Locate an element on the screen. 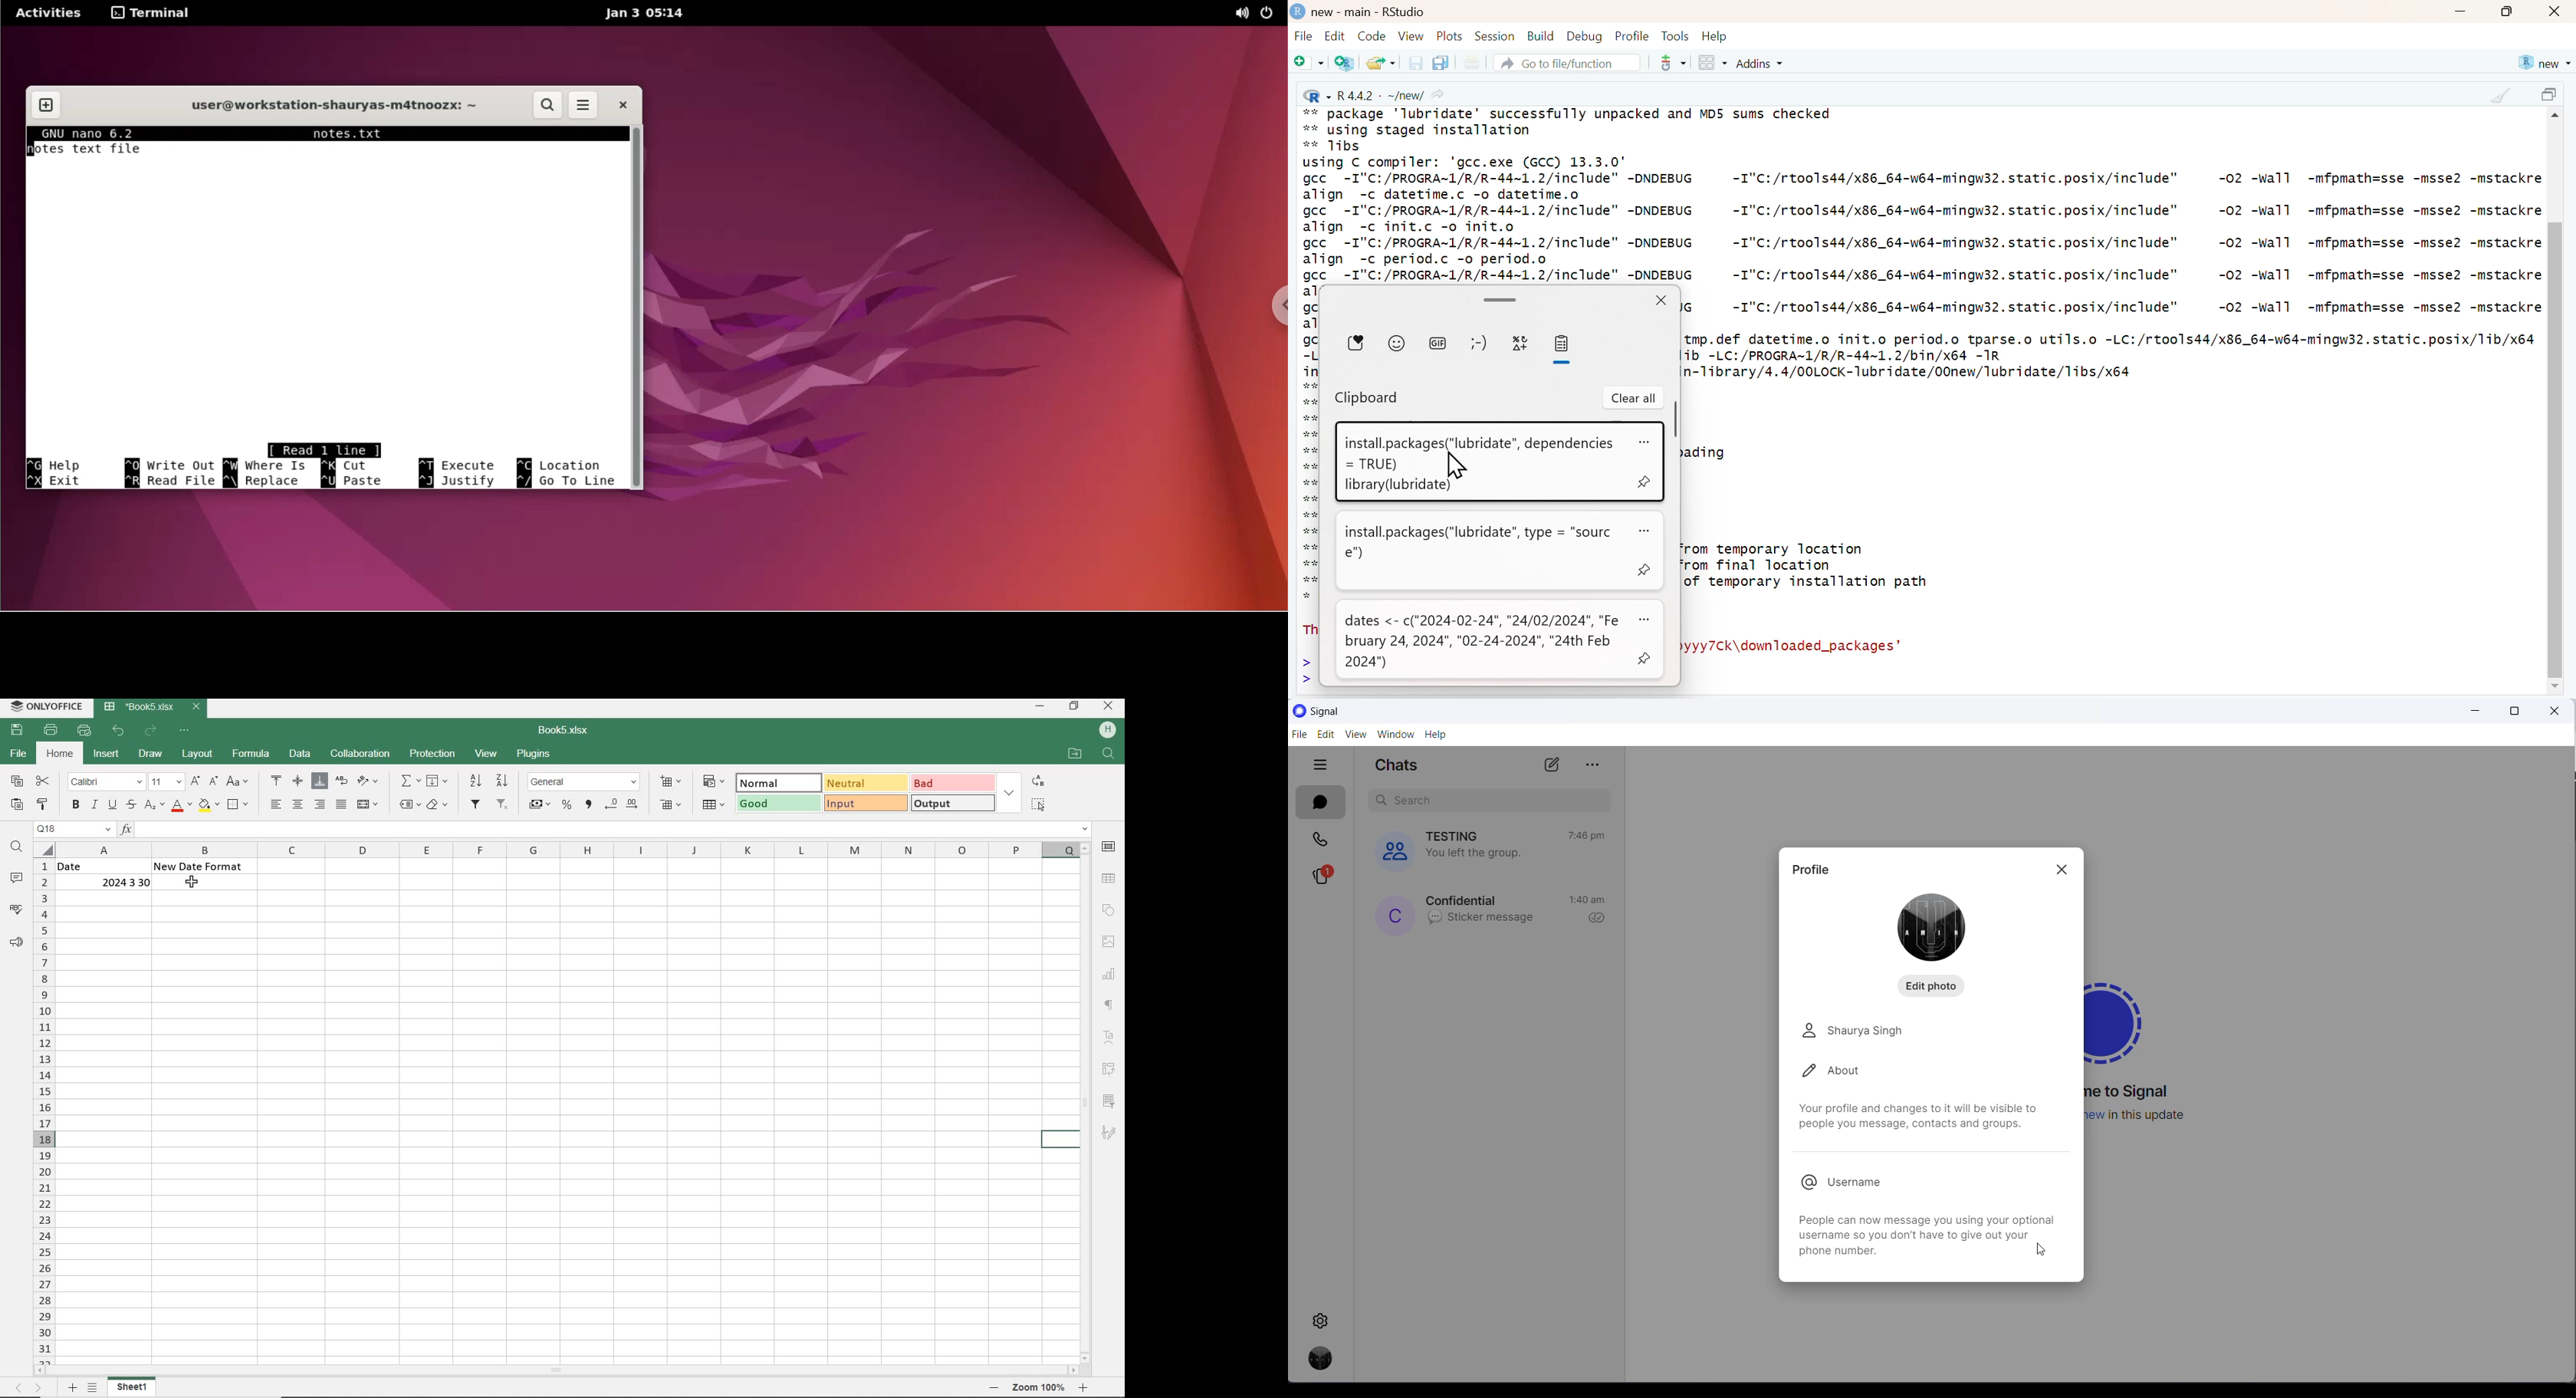 Image resolution: width=2576 pixels, height=1400 pixels. TEXT ART is located at coordinates (1111, 1038).